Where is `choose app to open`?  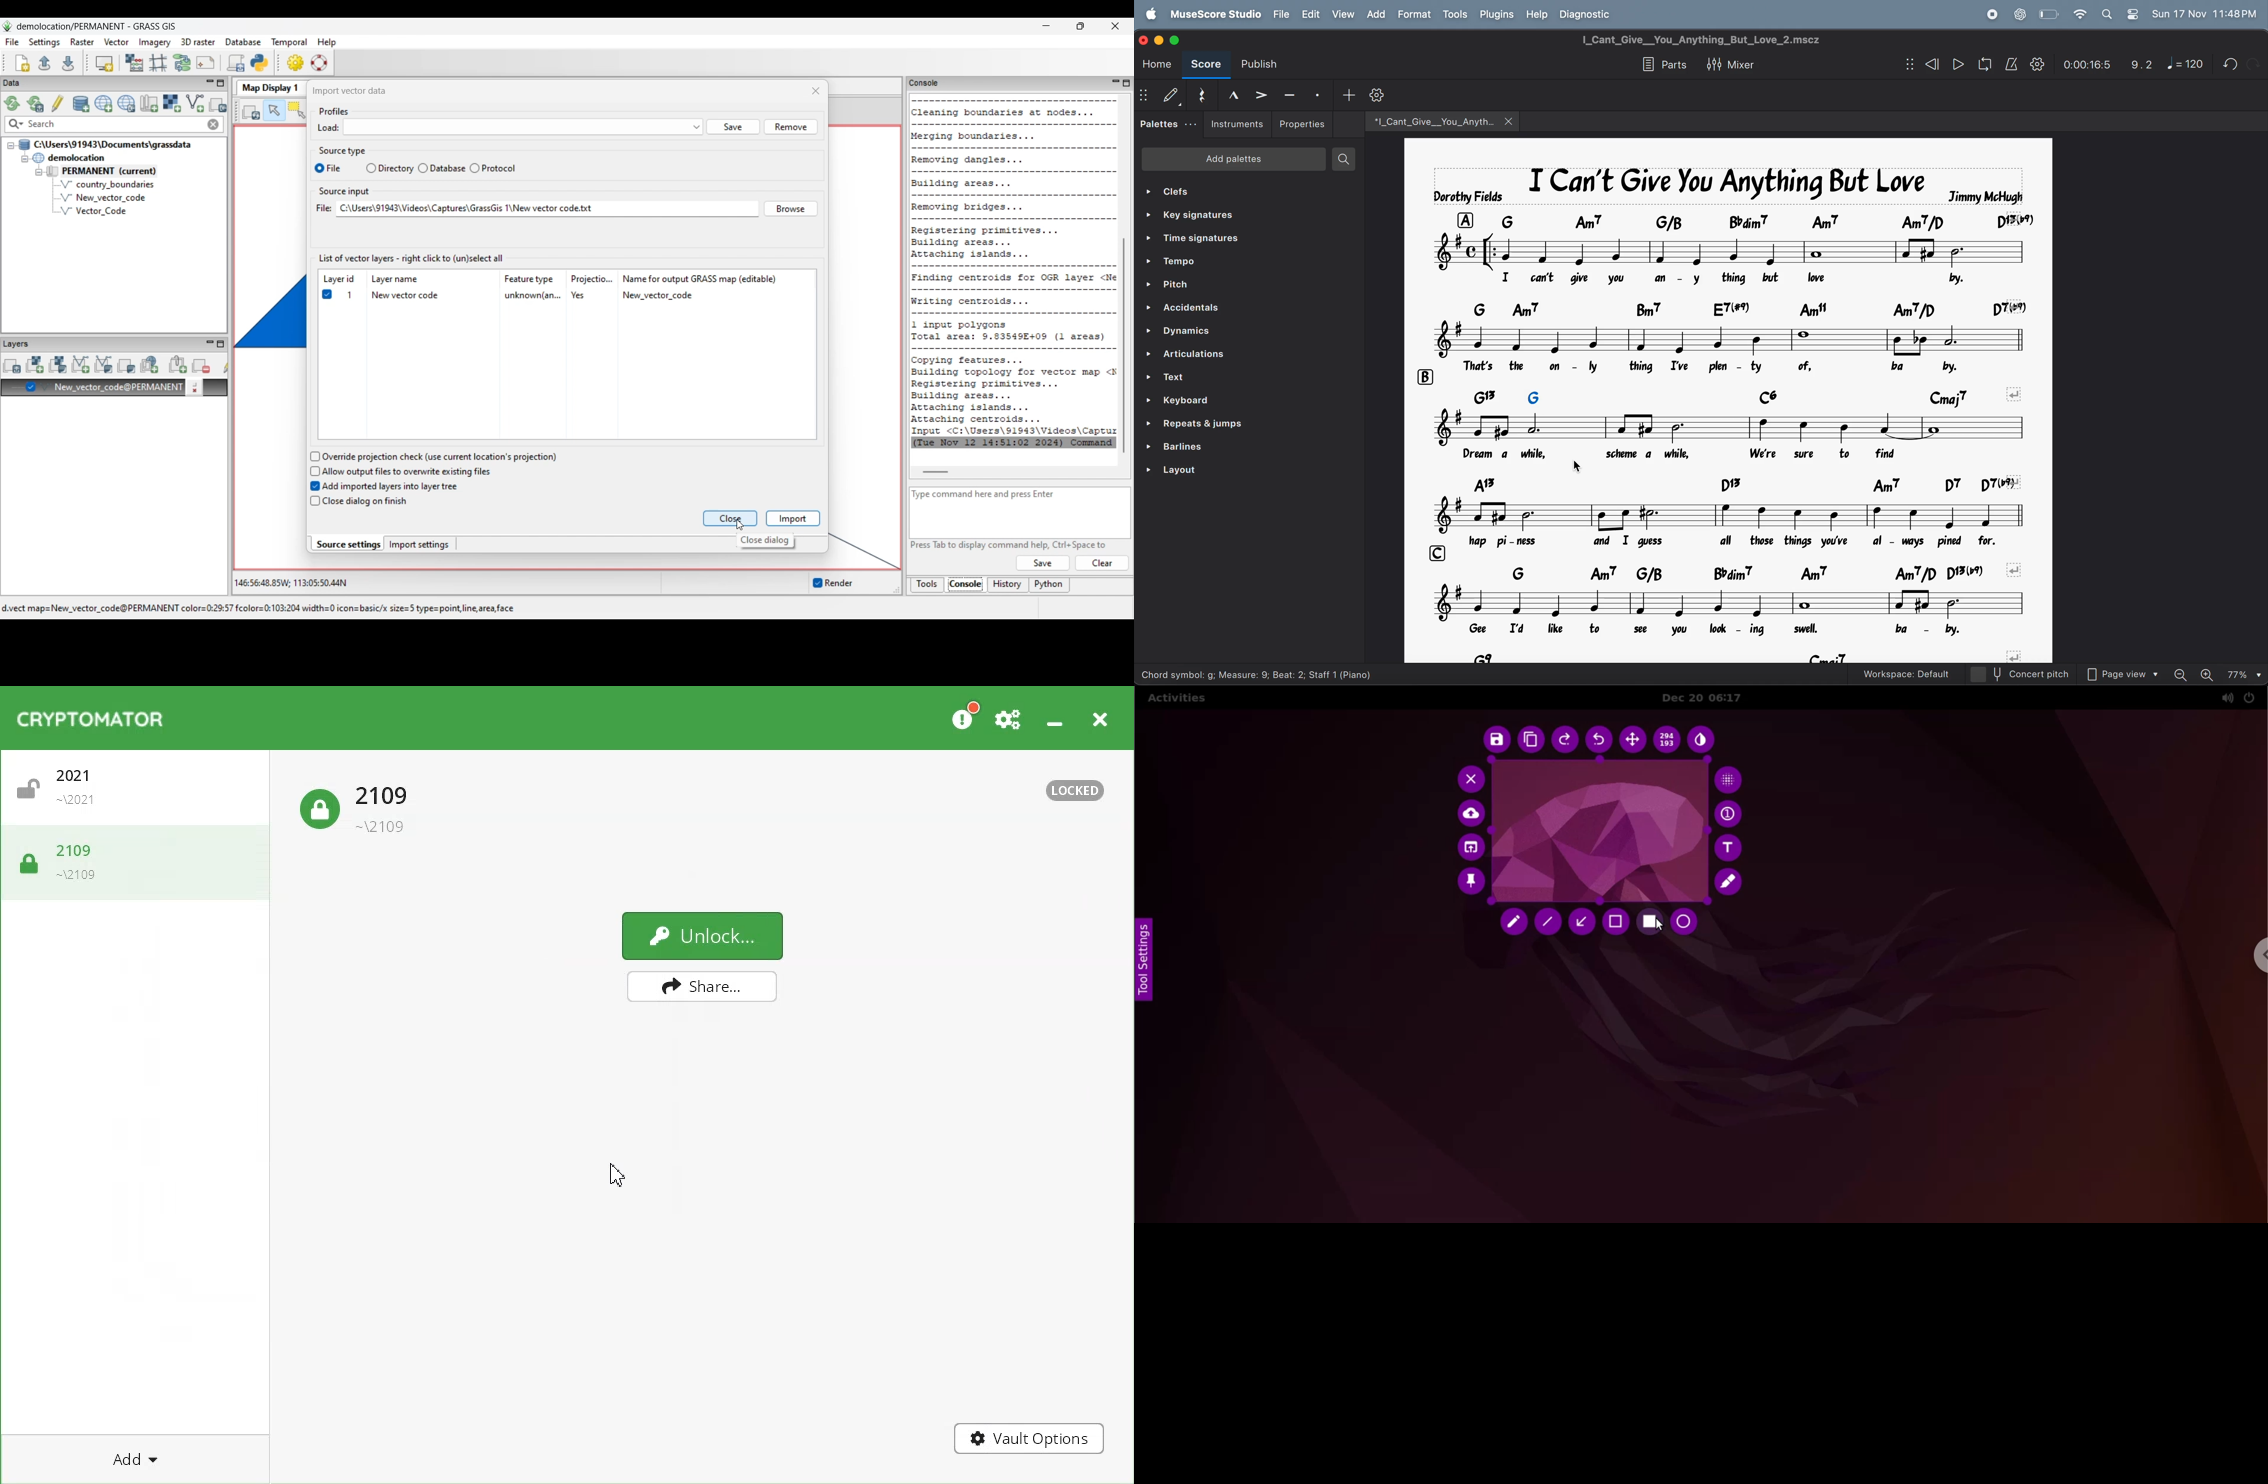
choose app to open is located at coordinates (1469, 848).